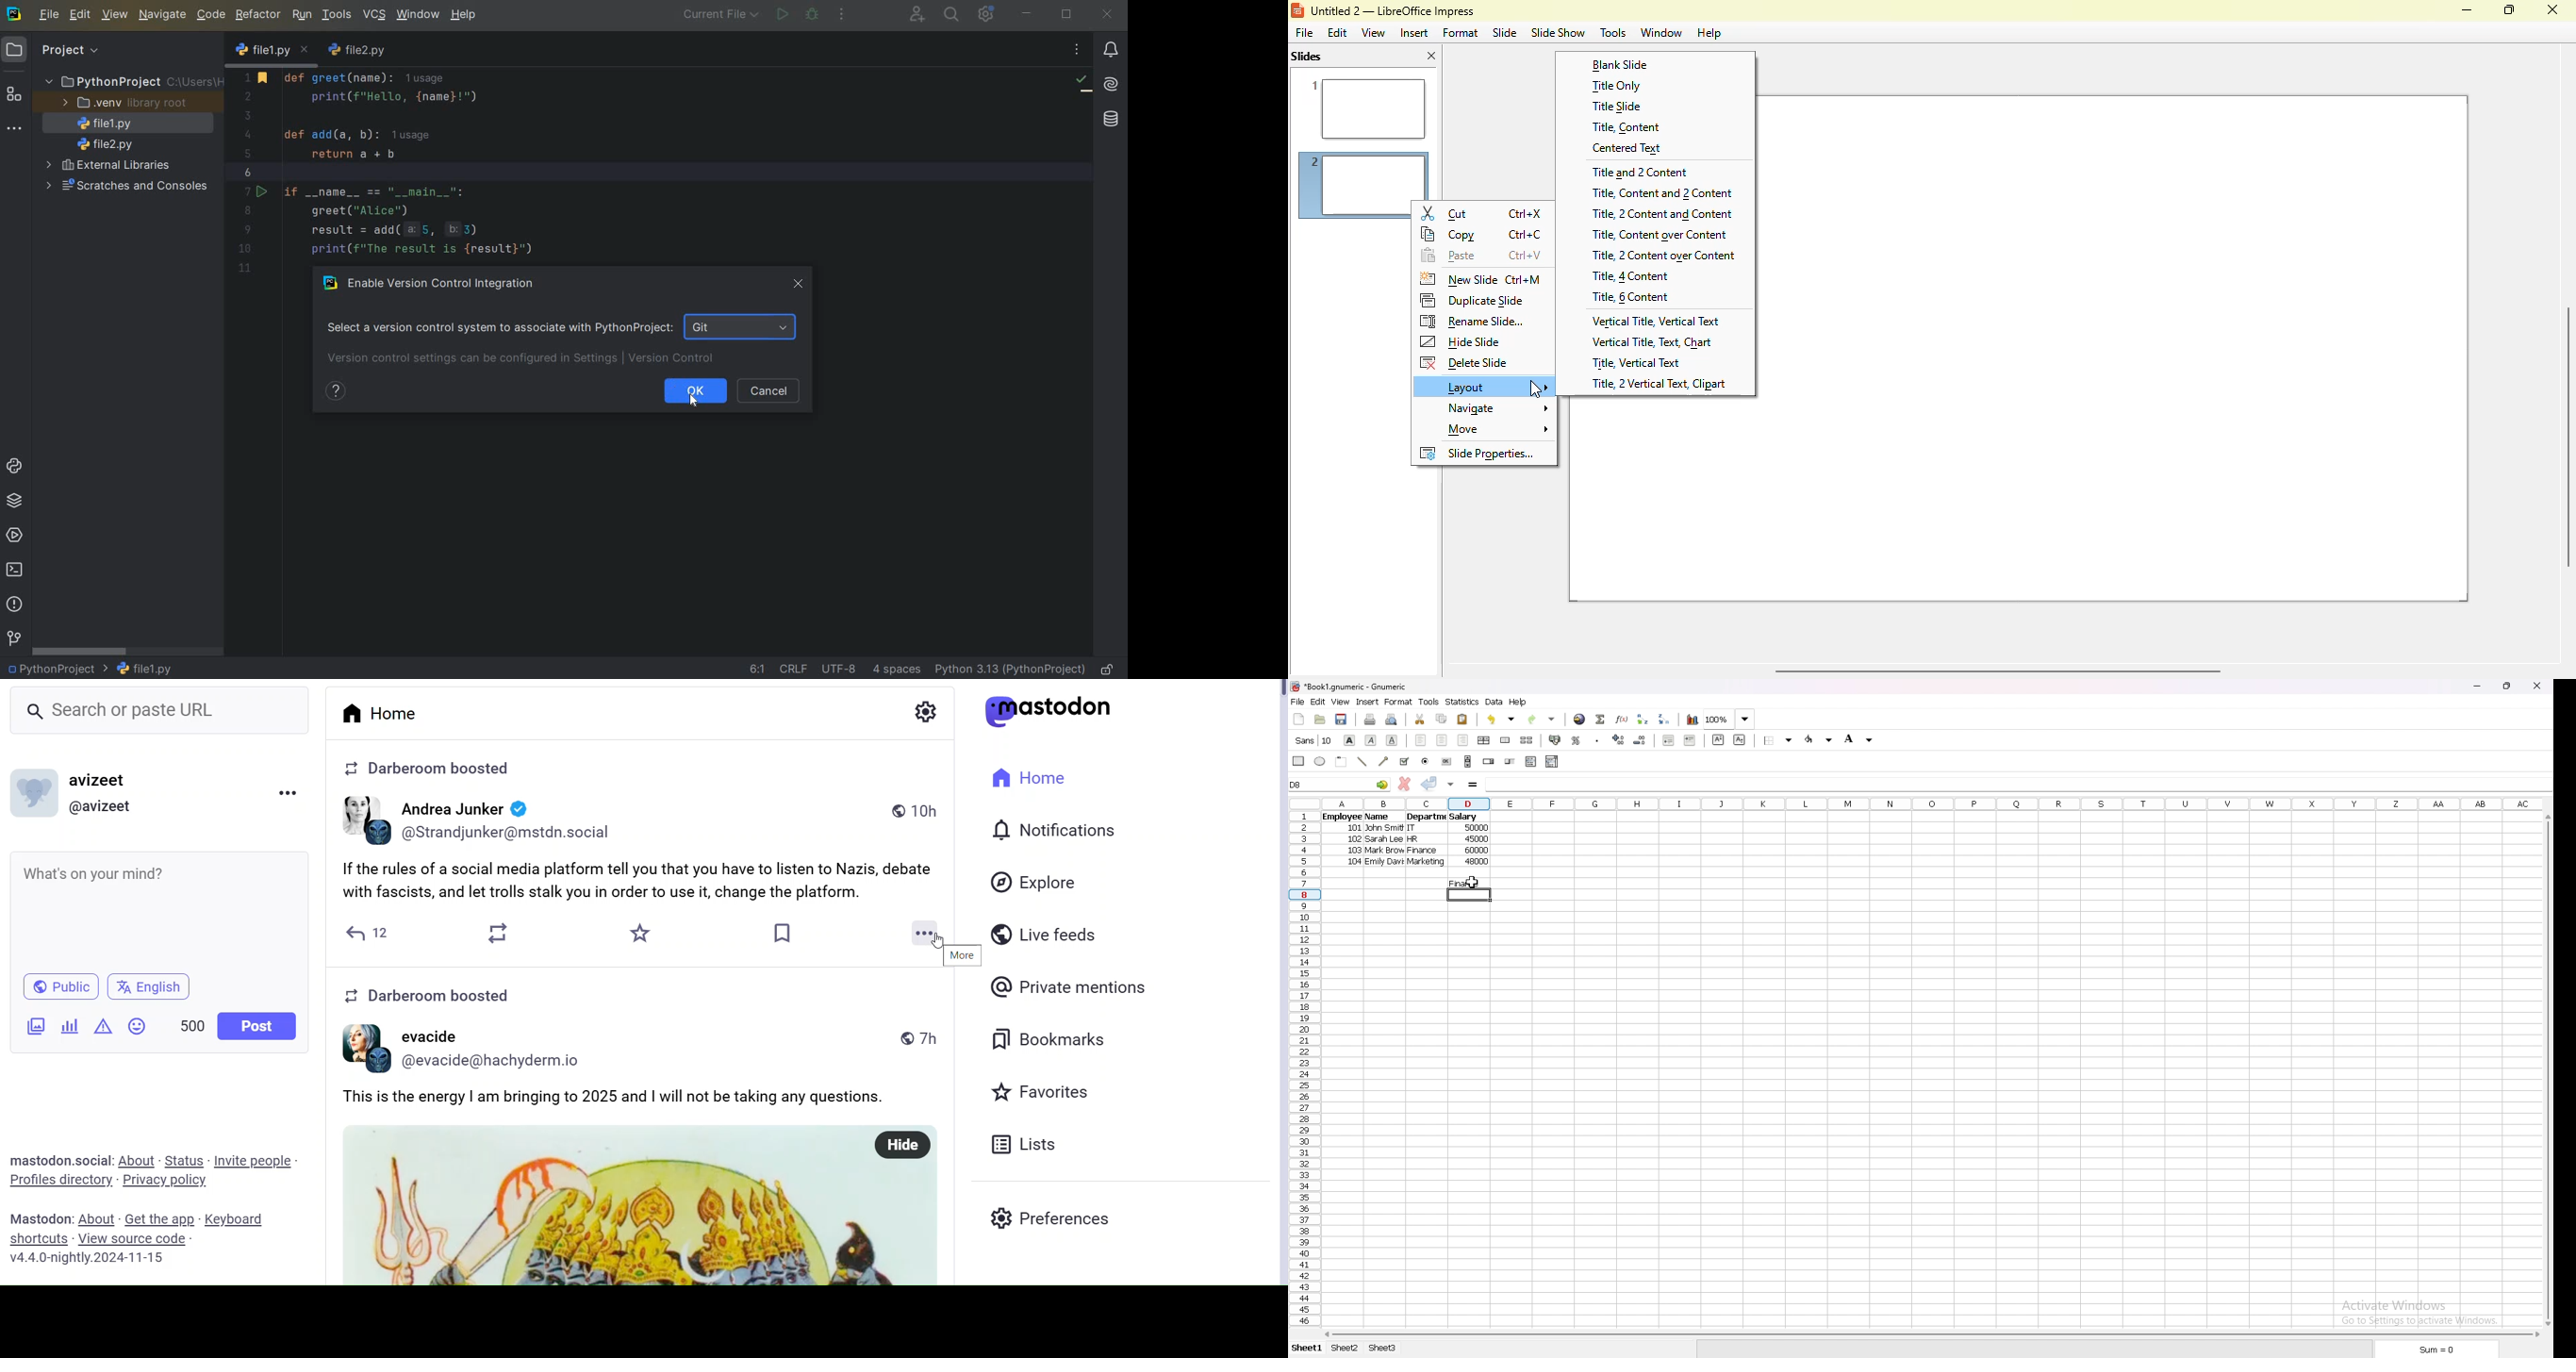  I want to click on copy, so click(1442, 719).